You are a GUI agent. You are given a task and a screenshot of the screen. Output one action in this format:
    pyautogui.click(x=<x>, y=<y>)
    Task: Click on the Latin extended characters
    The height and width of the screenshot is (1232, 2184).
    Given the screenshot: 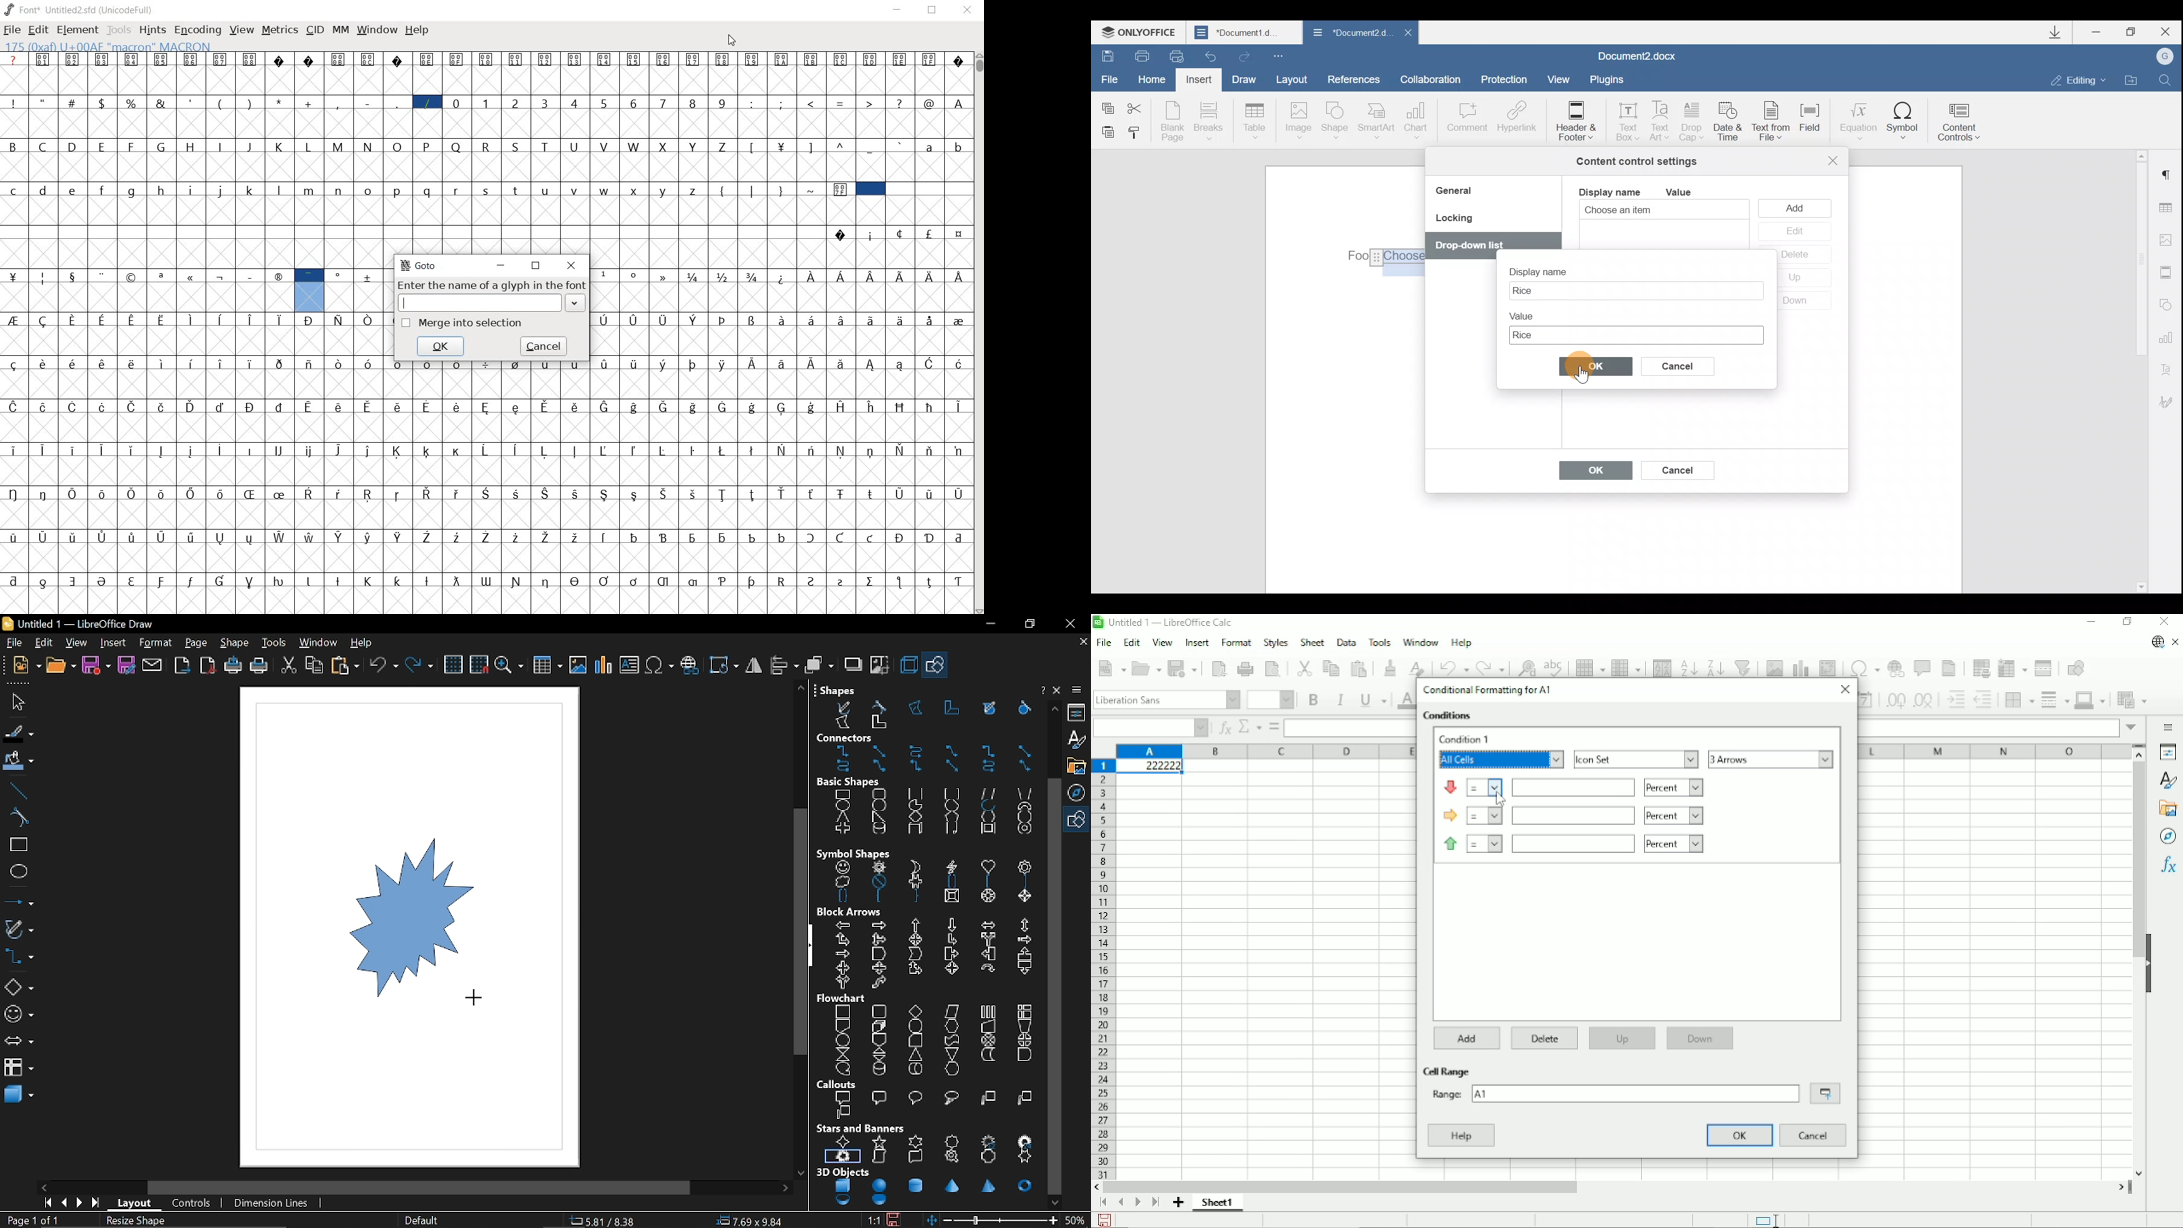 What is the action you would take?
    pyautogui.click(x=267, y=381)
    